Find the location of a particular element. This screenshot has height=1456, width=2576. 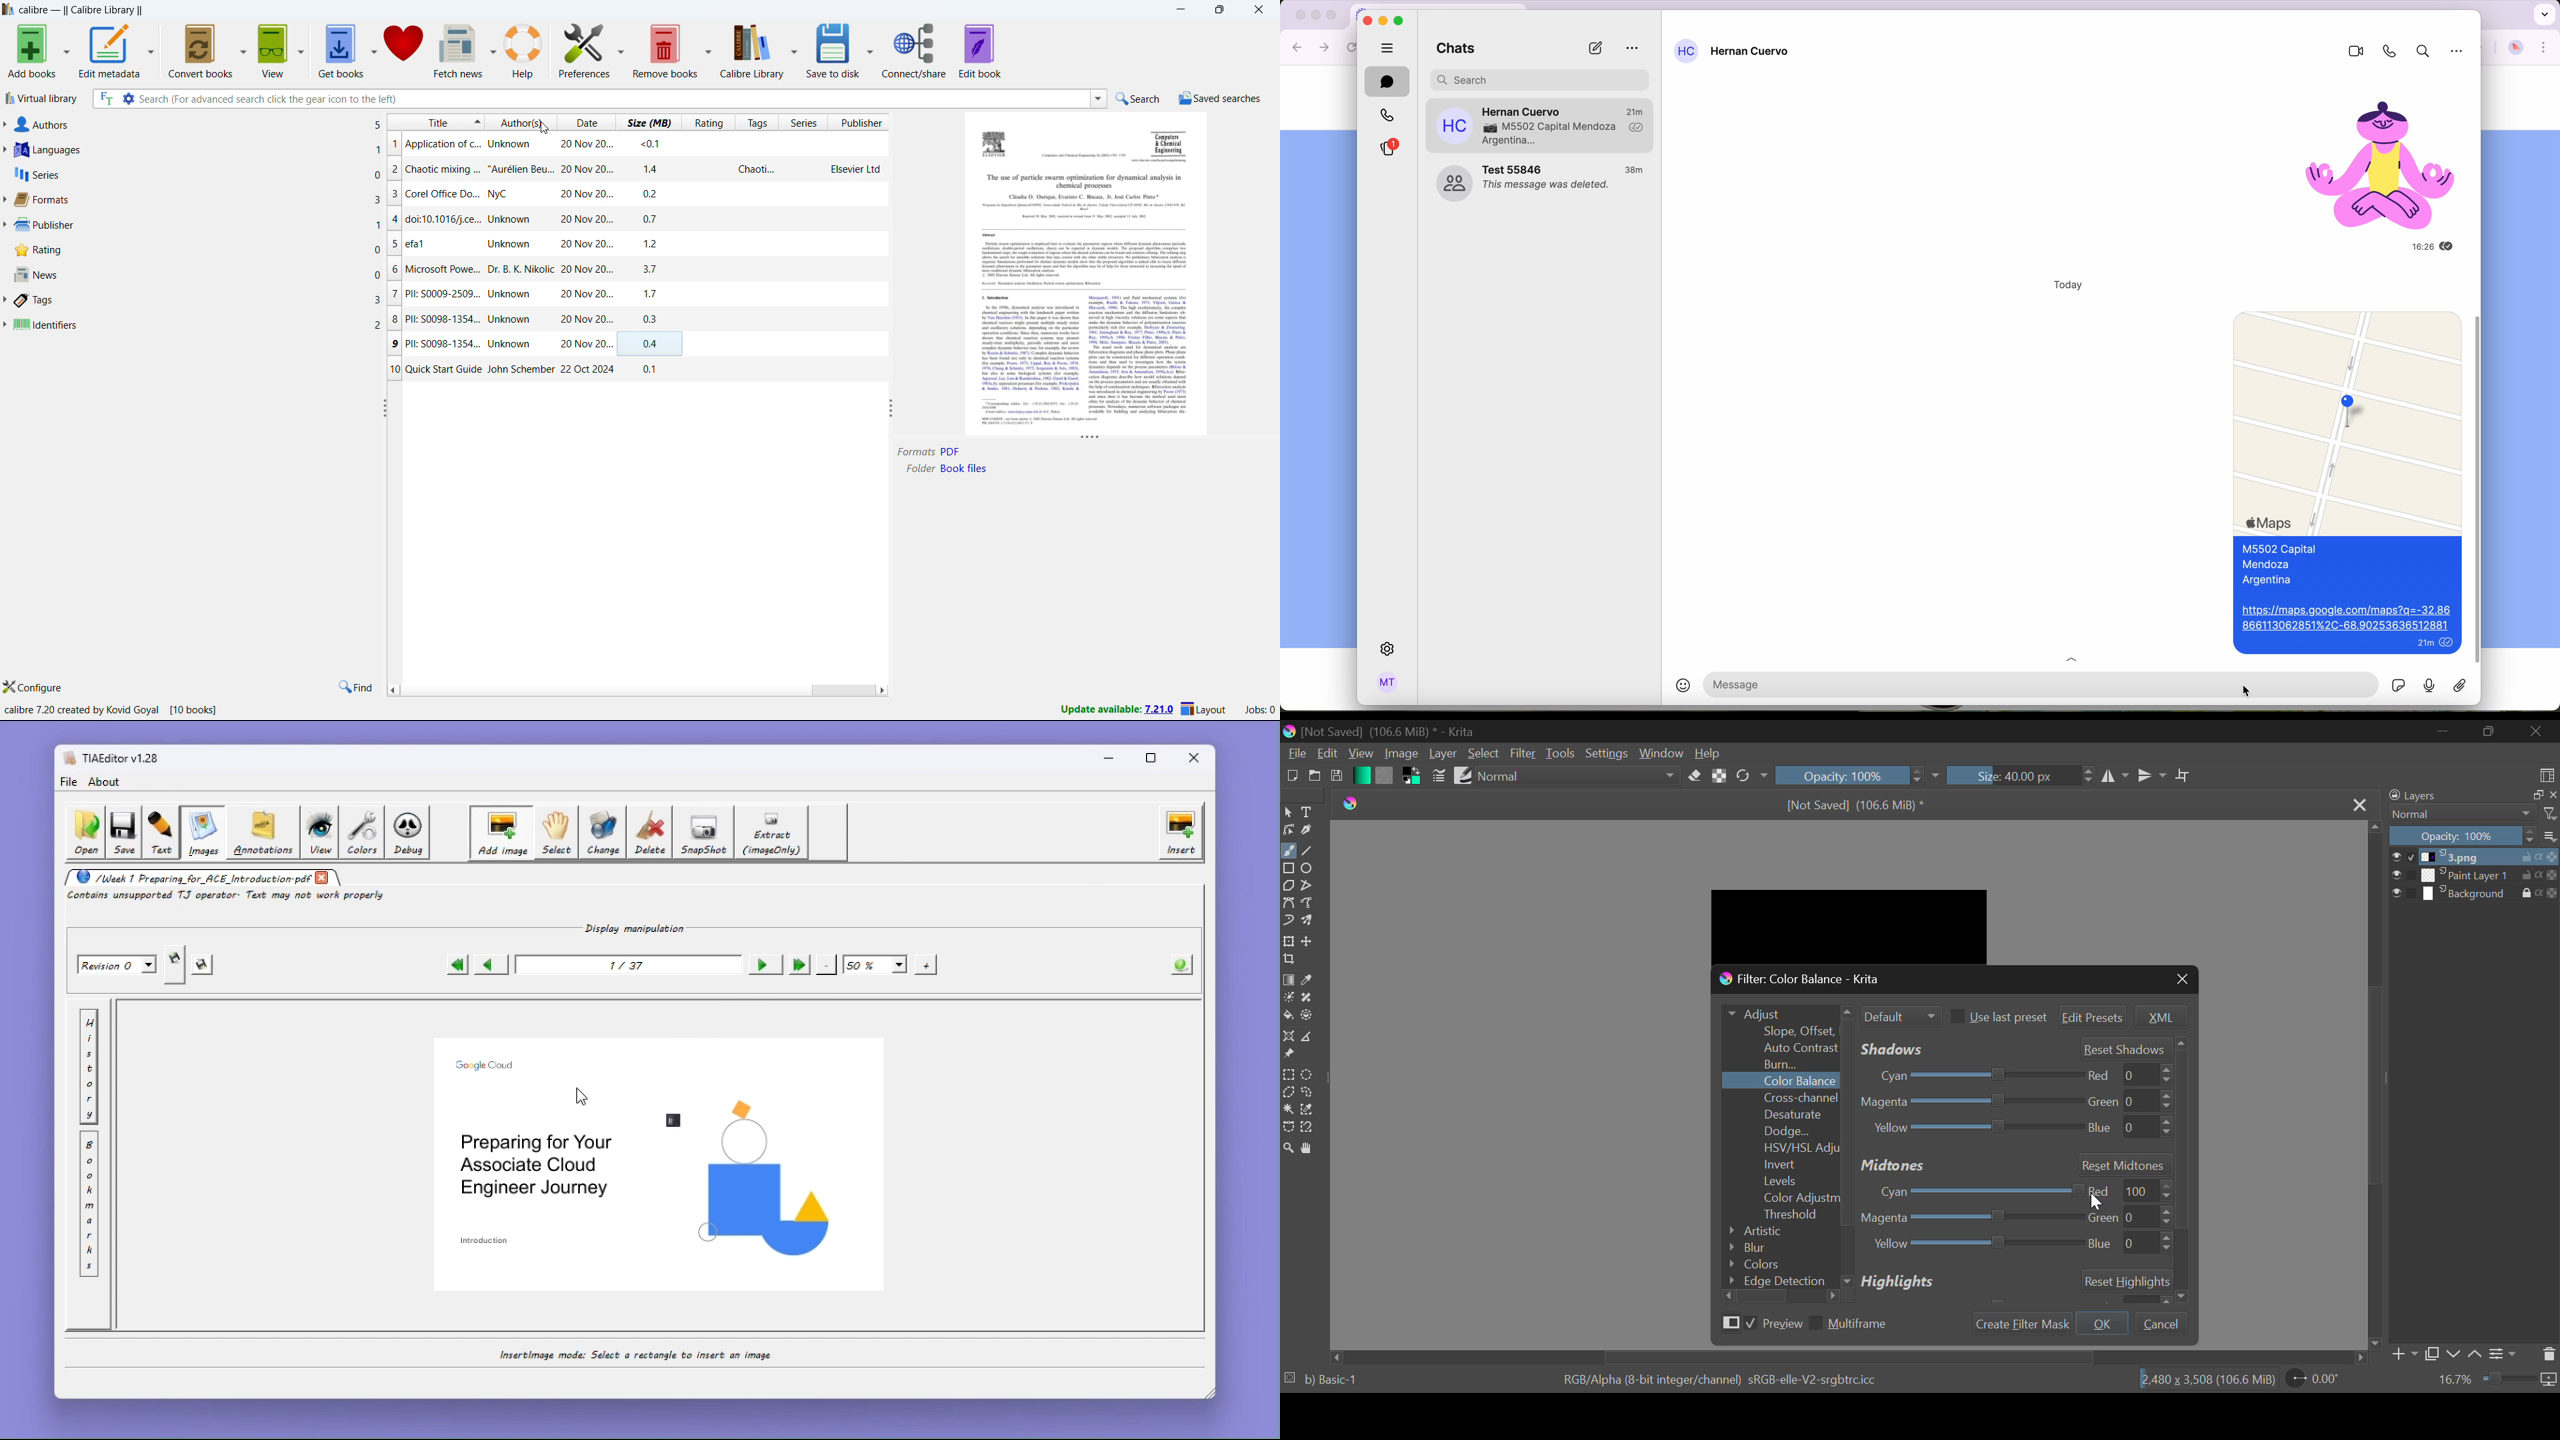

5 is located at coordinates (393, 245).